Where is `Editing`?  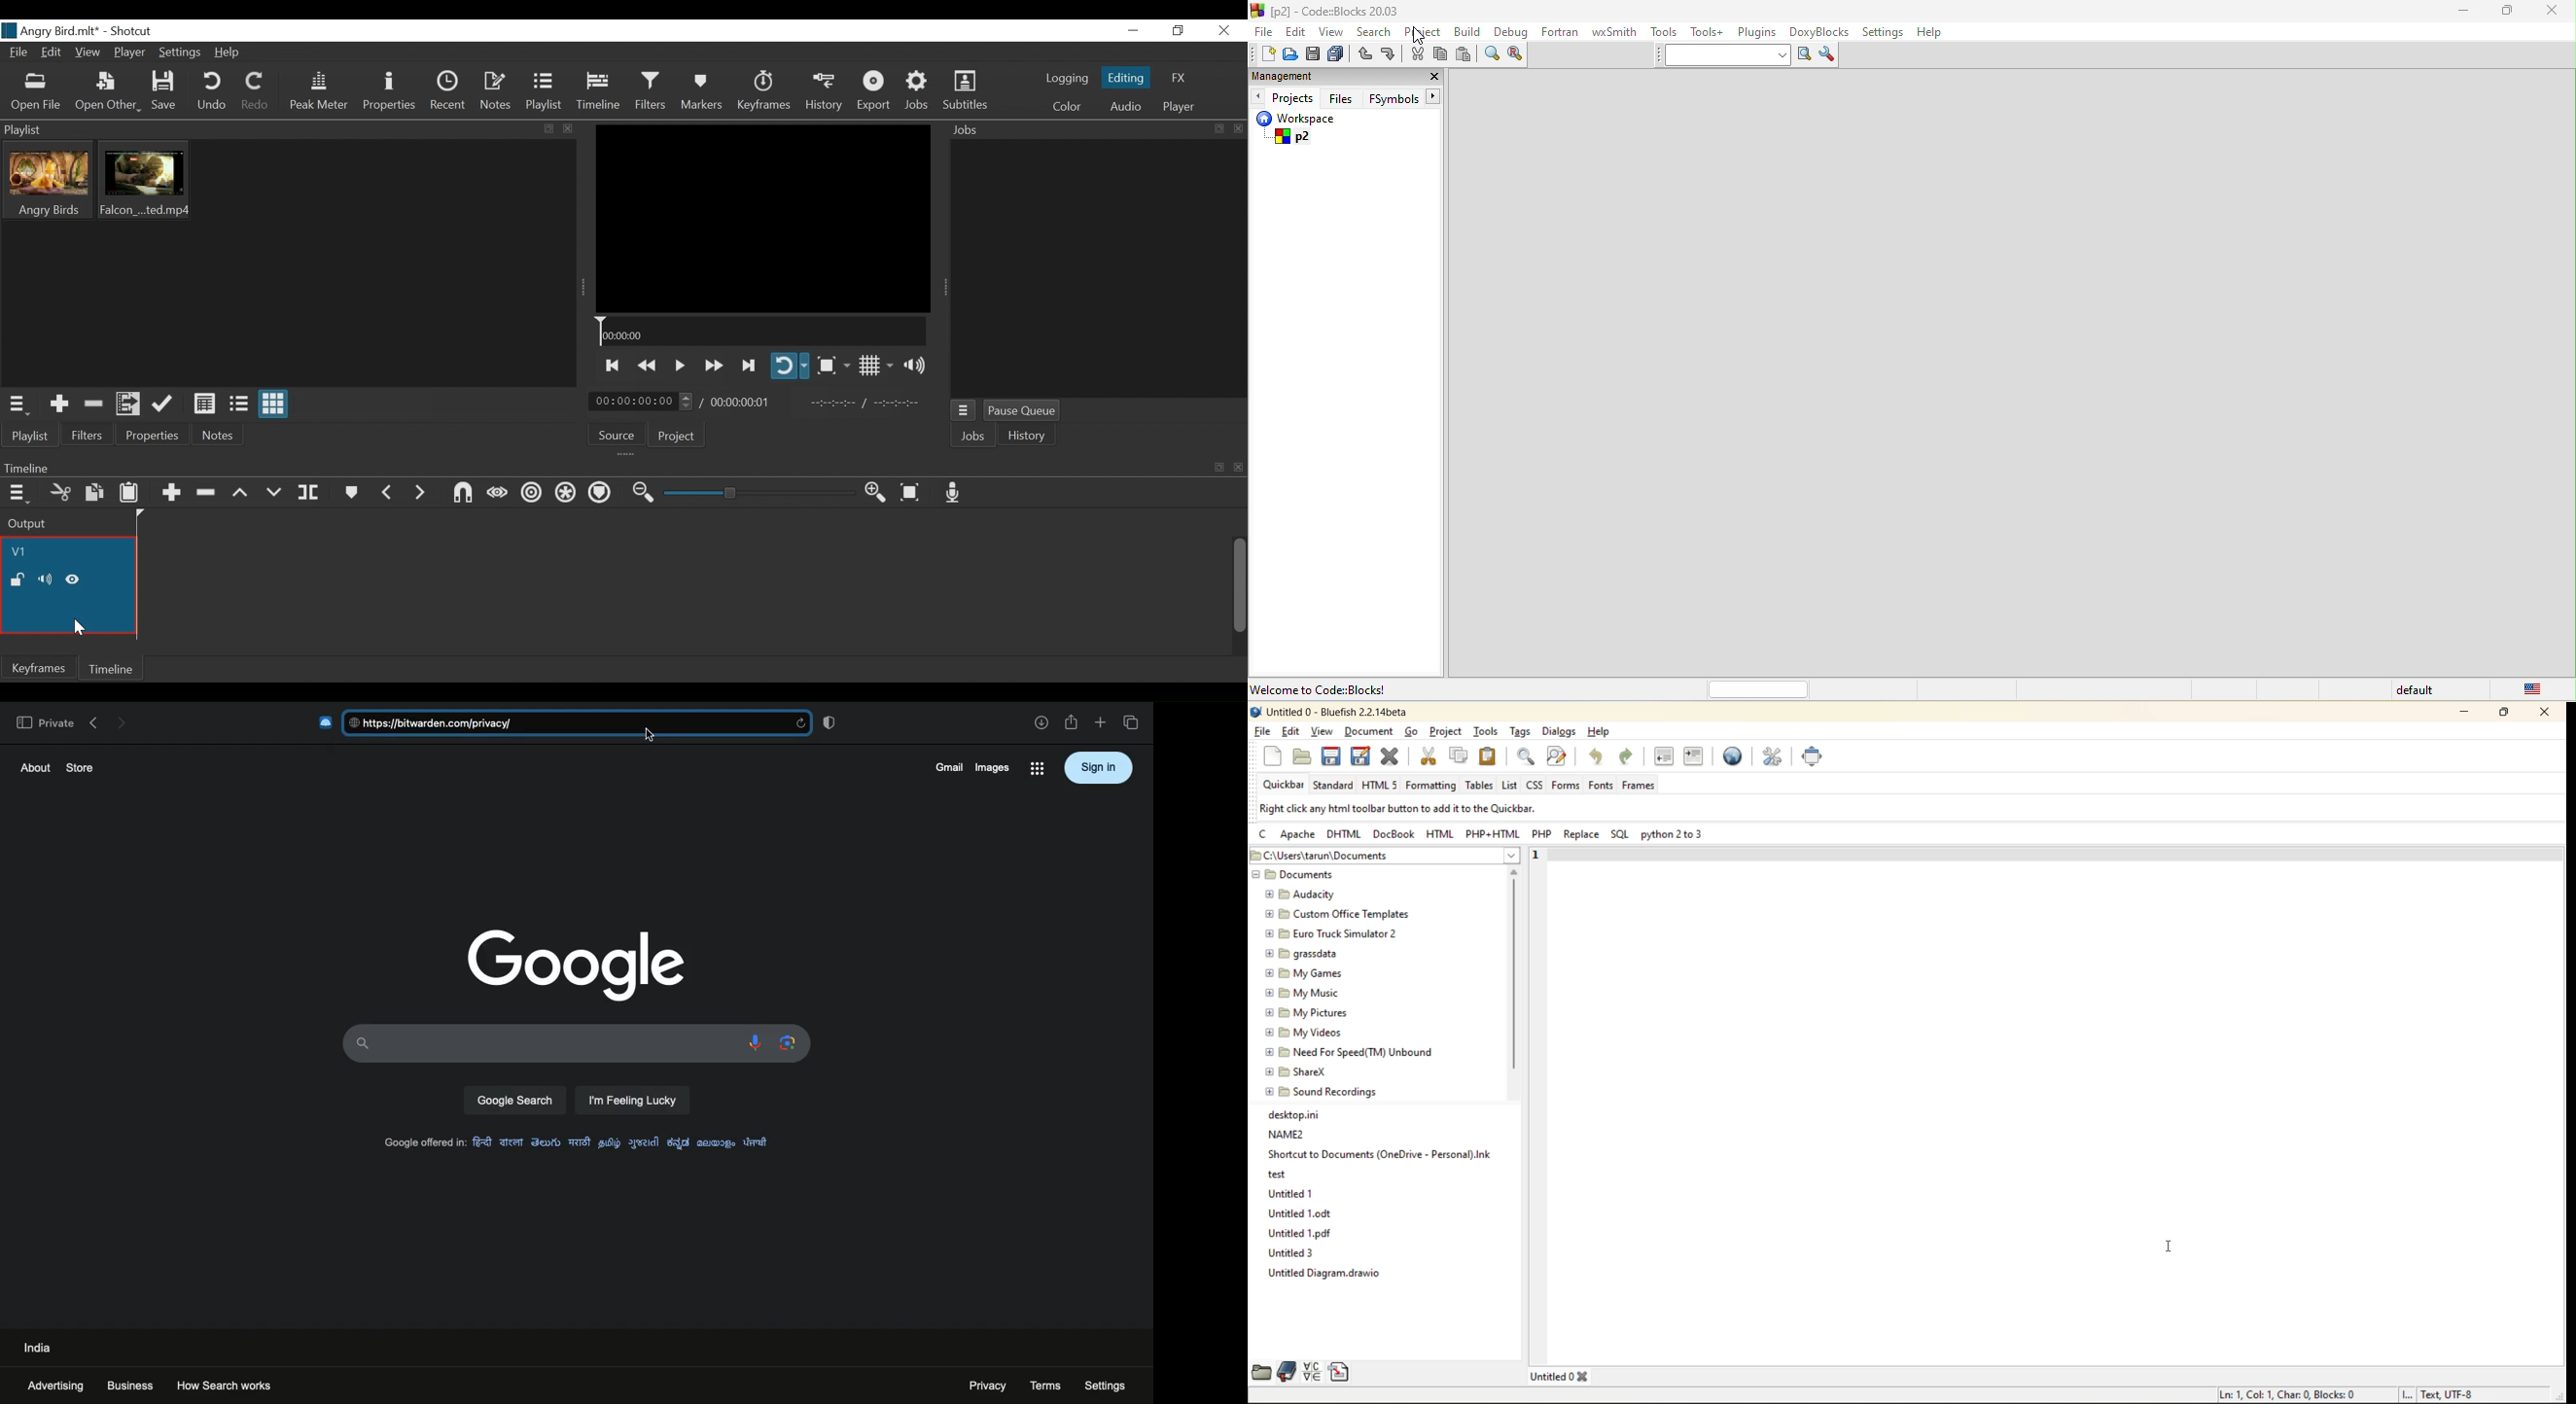
Editing is located at coordinates (1125, 78).